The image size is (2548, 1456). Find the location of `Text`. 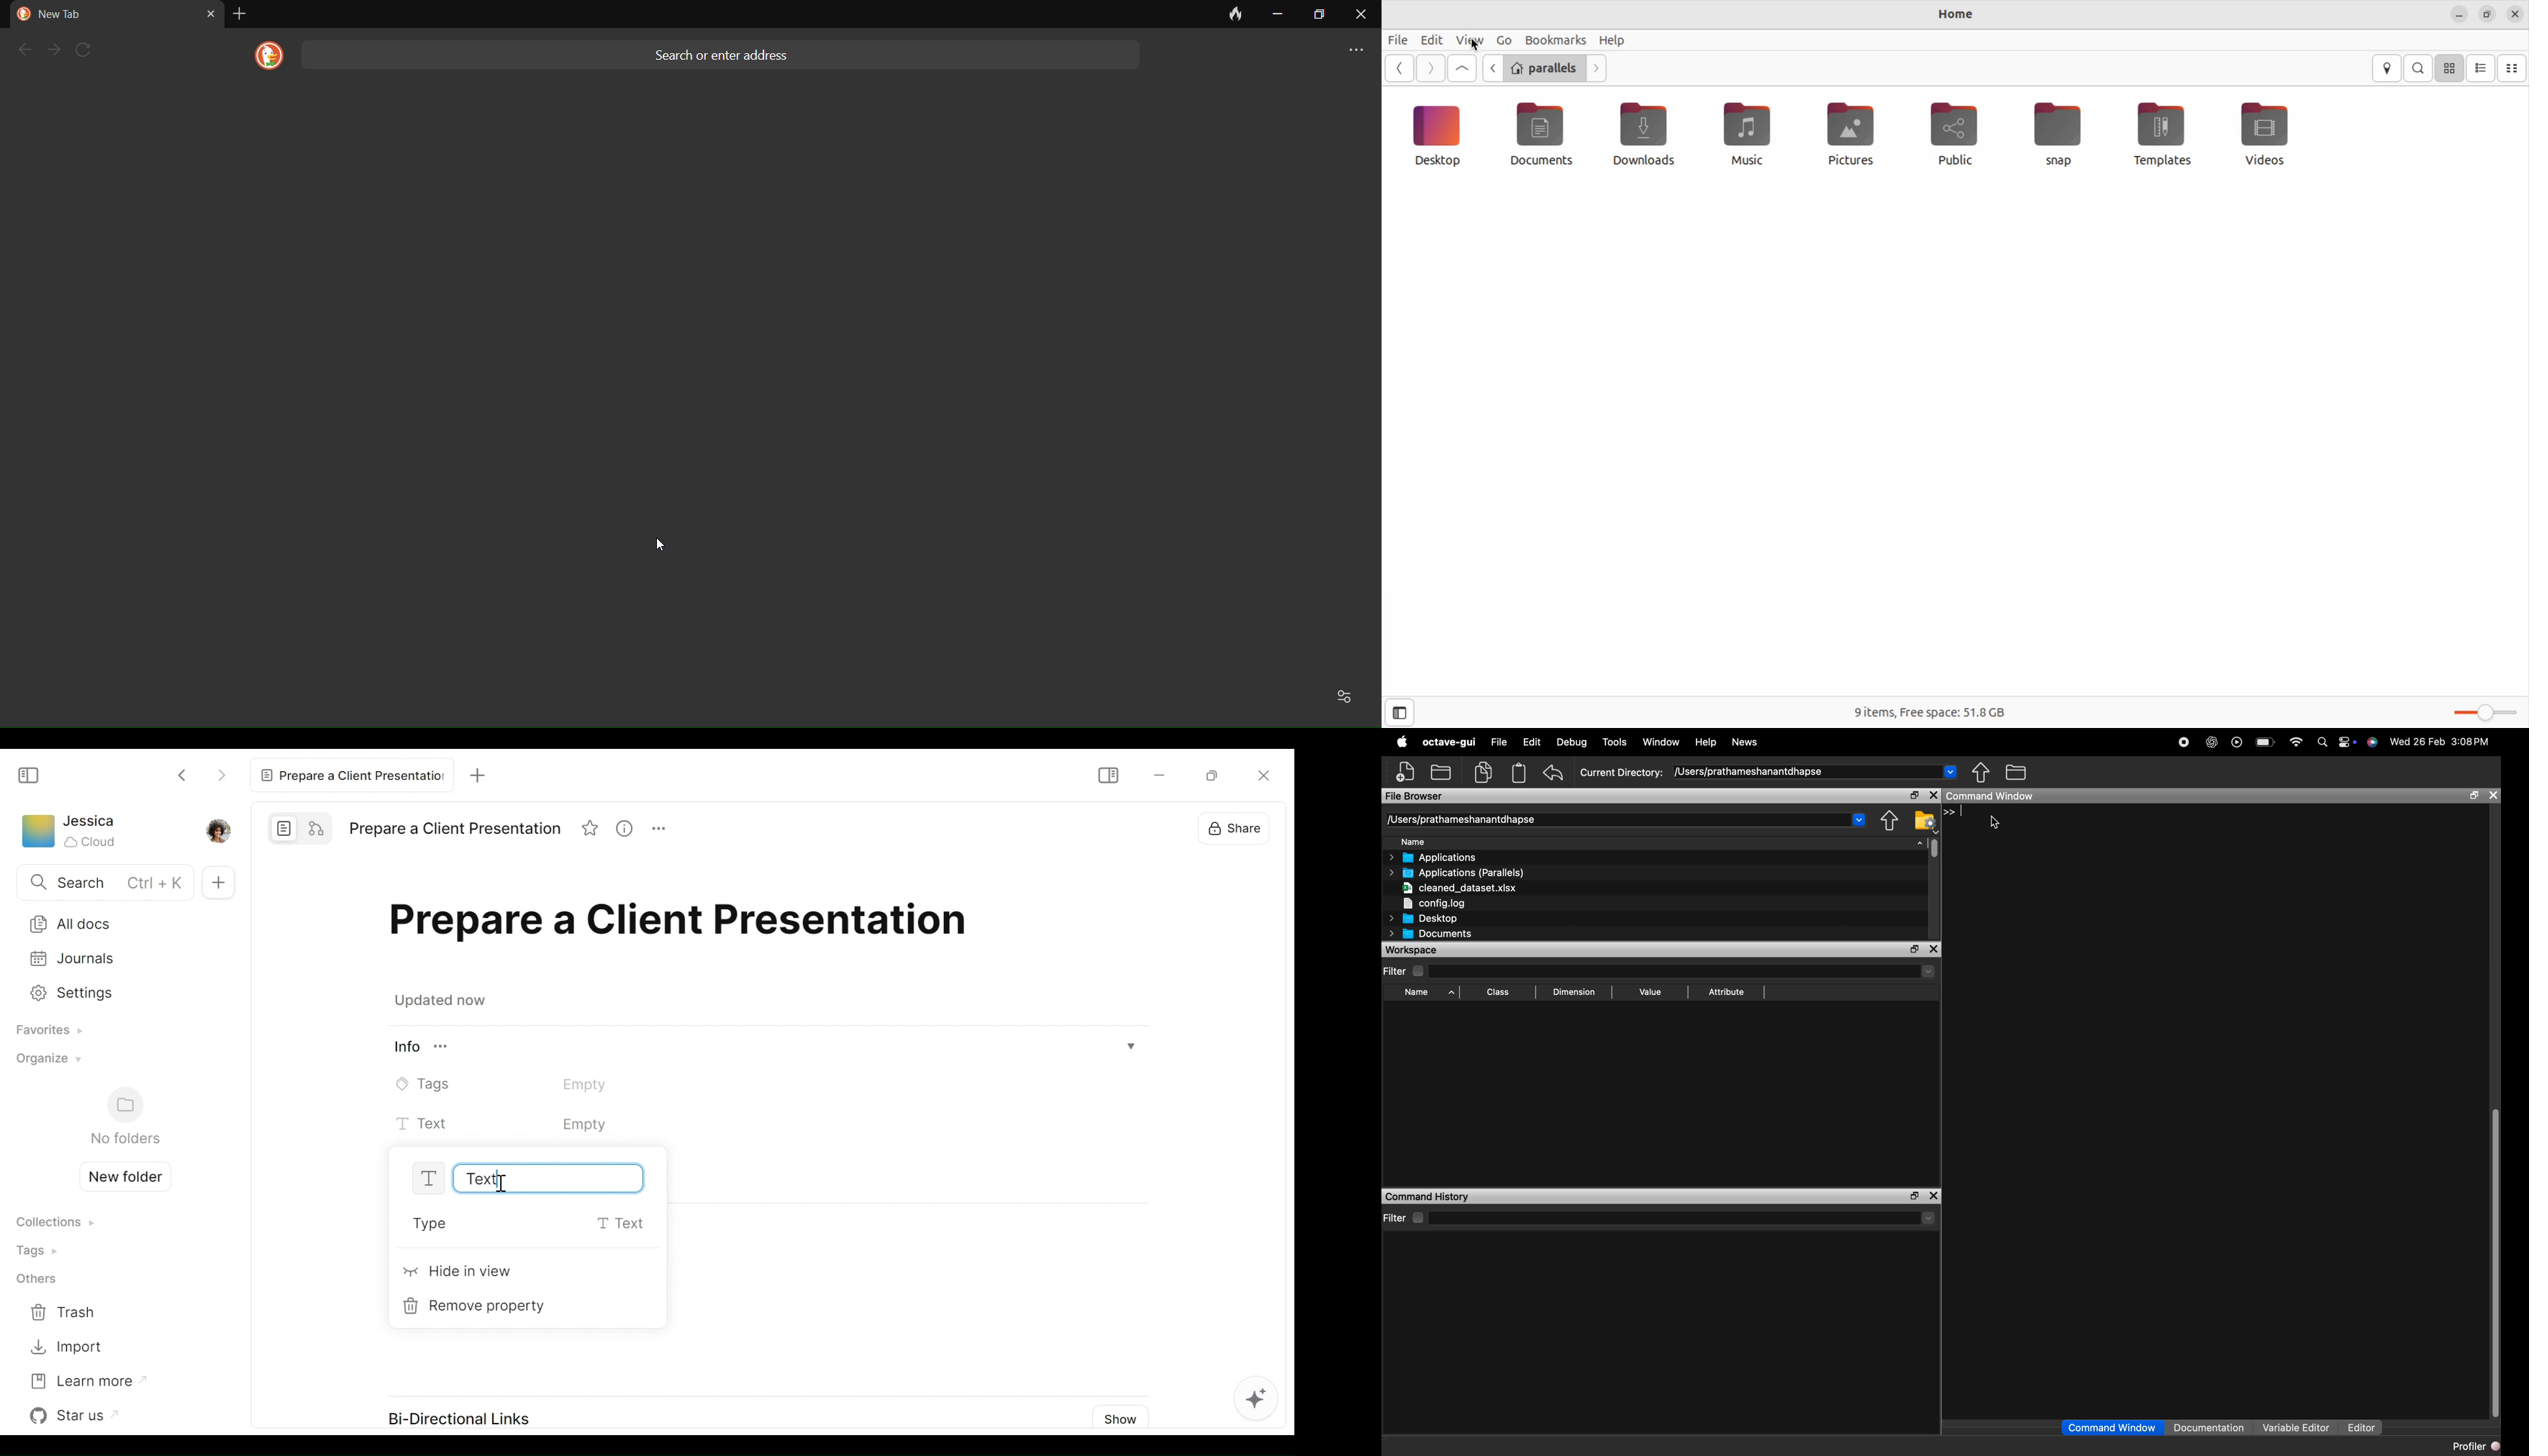

Text is located at coordinates (532, 1178).